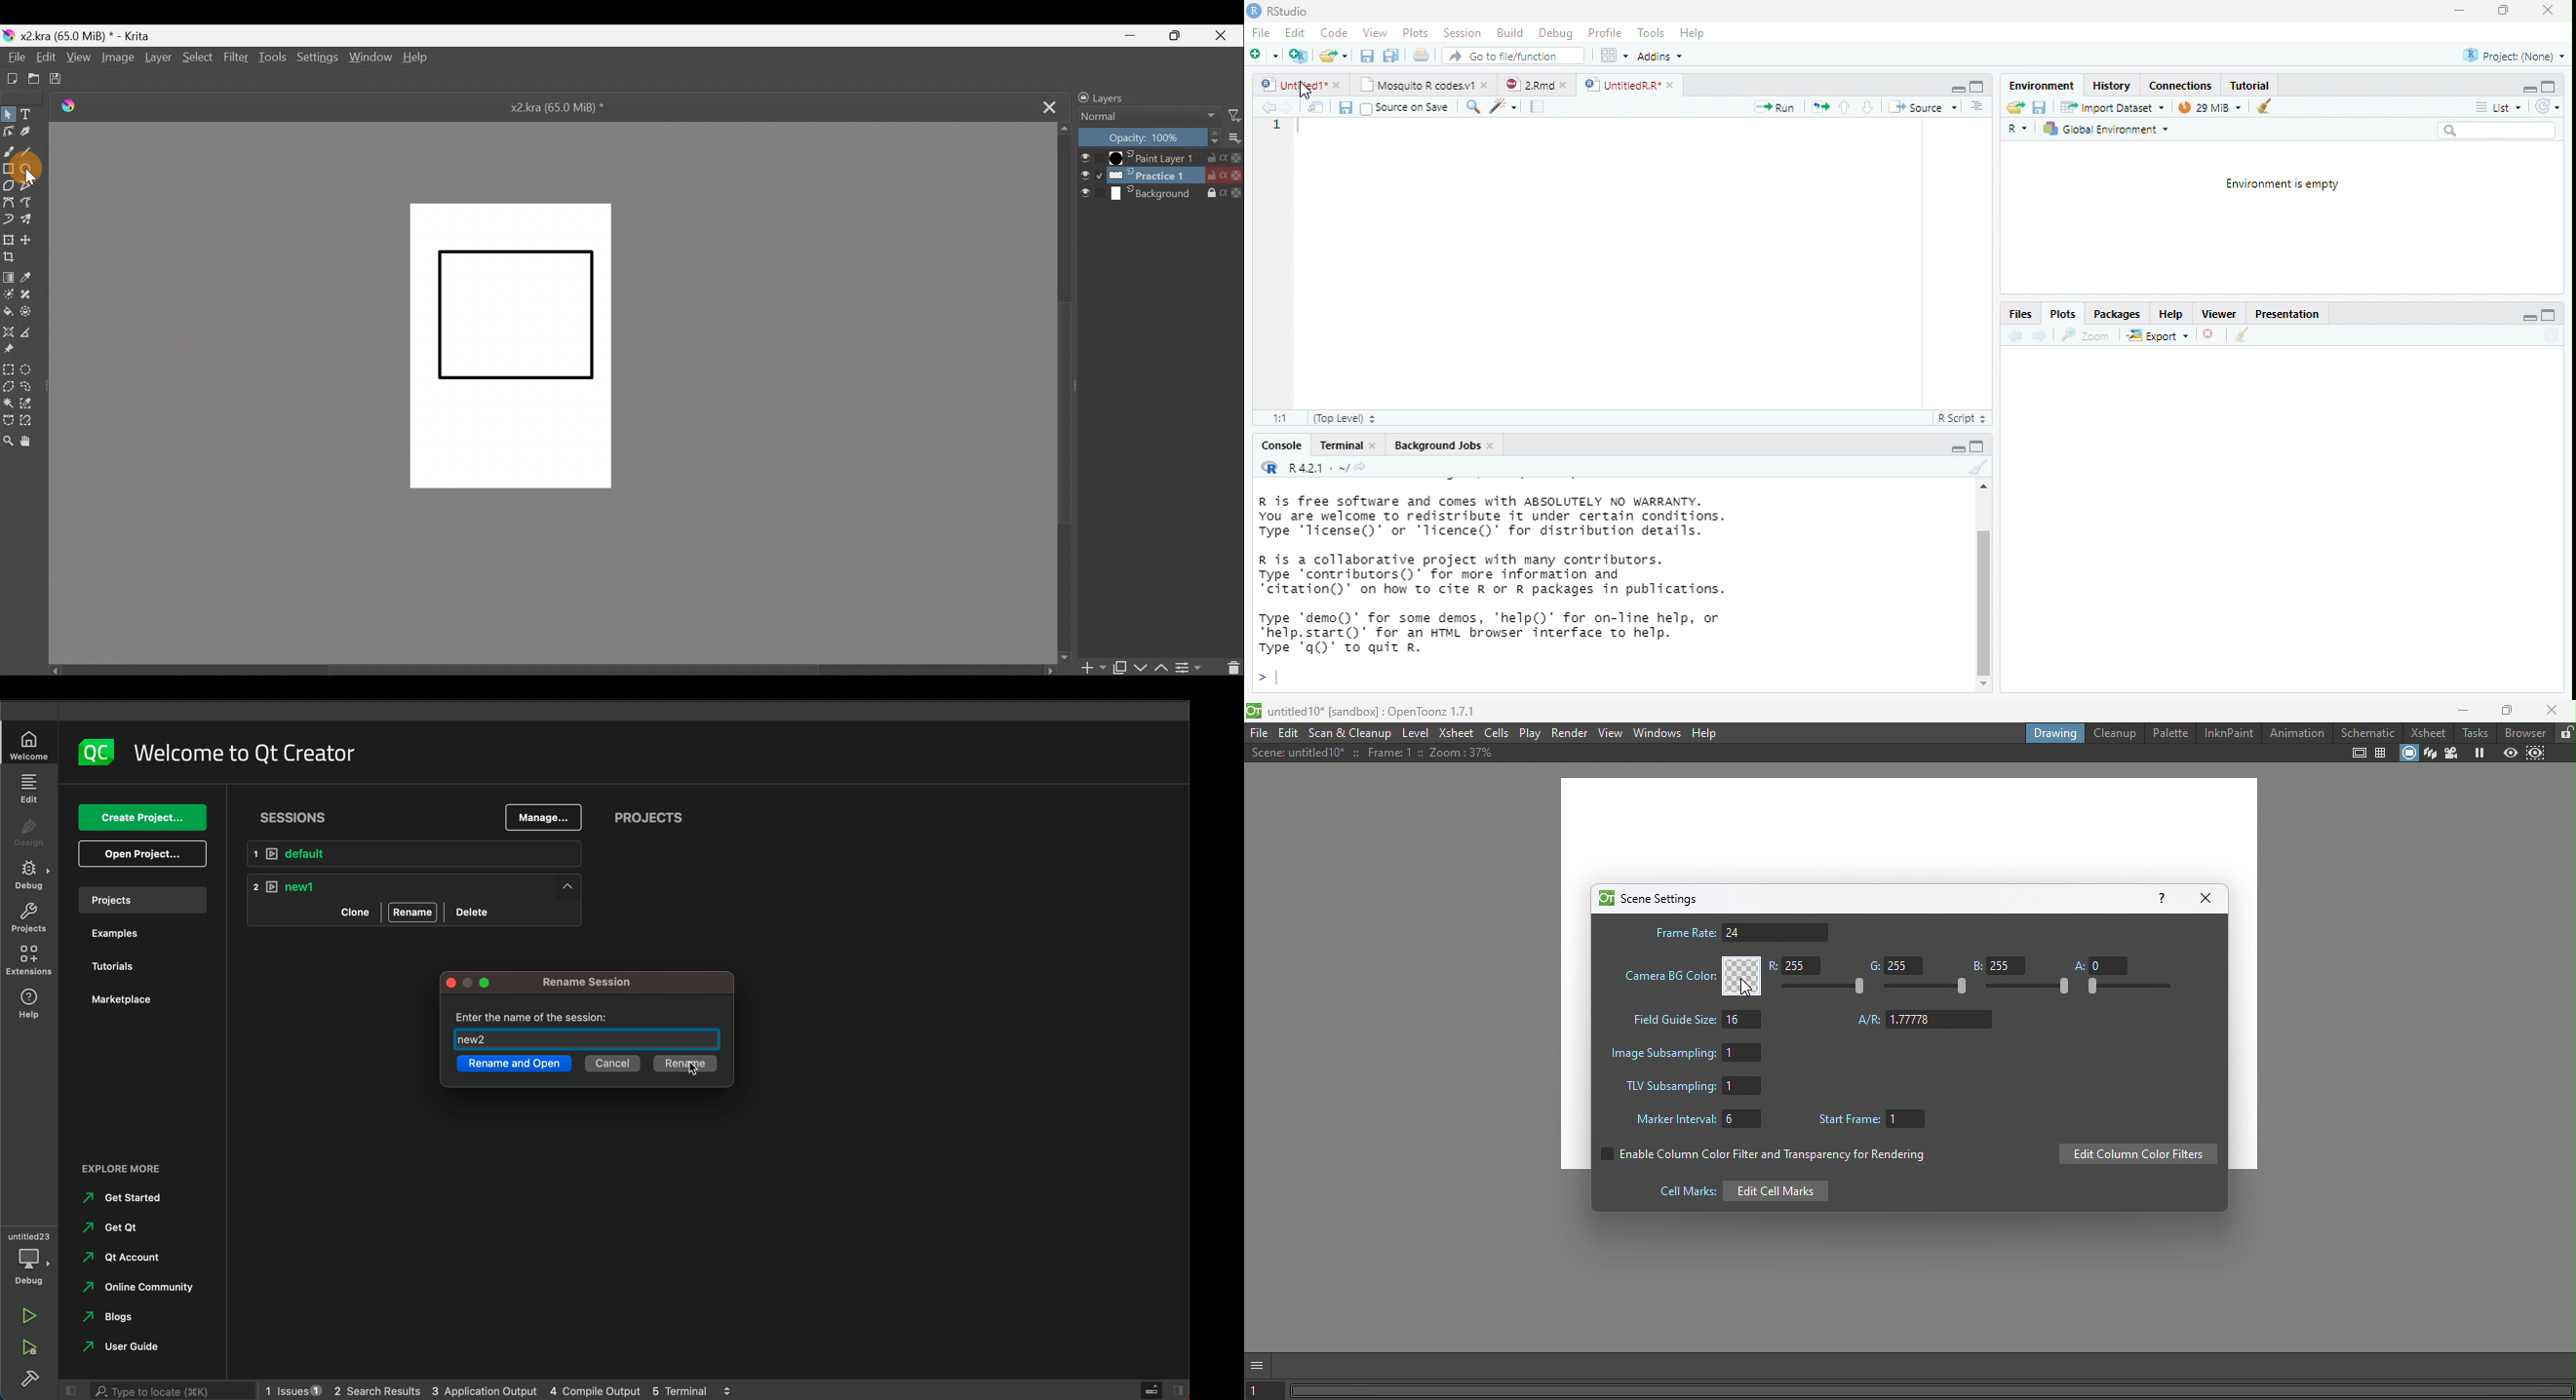 This screenshot has width=2576, height=1400. What do you see at coordinates (9, 132) in the screenshot?
I see `Edit shapes tool` at bounding box center [9, 132].